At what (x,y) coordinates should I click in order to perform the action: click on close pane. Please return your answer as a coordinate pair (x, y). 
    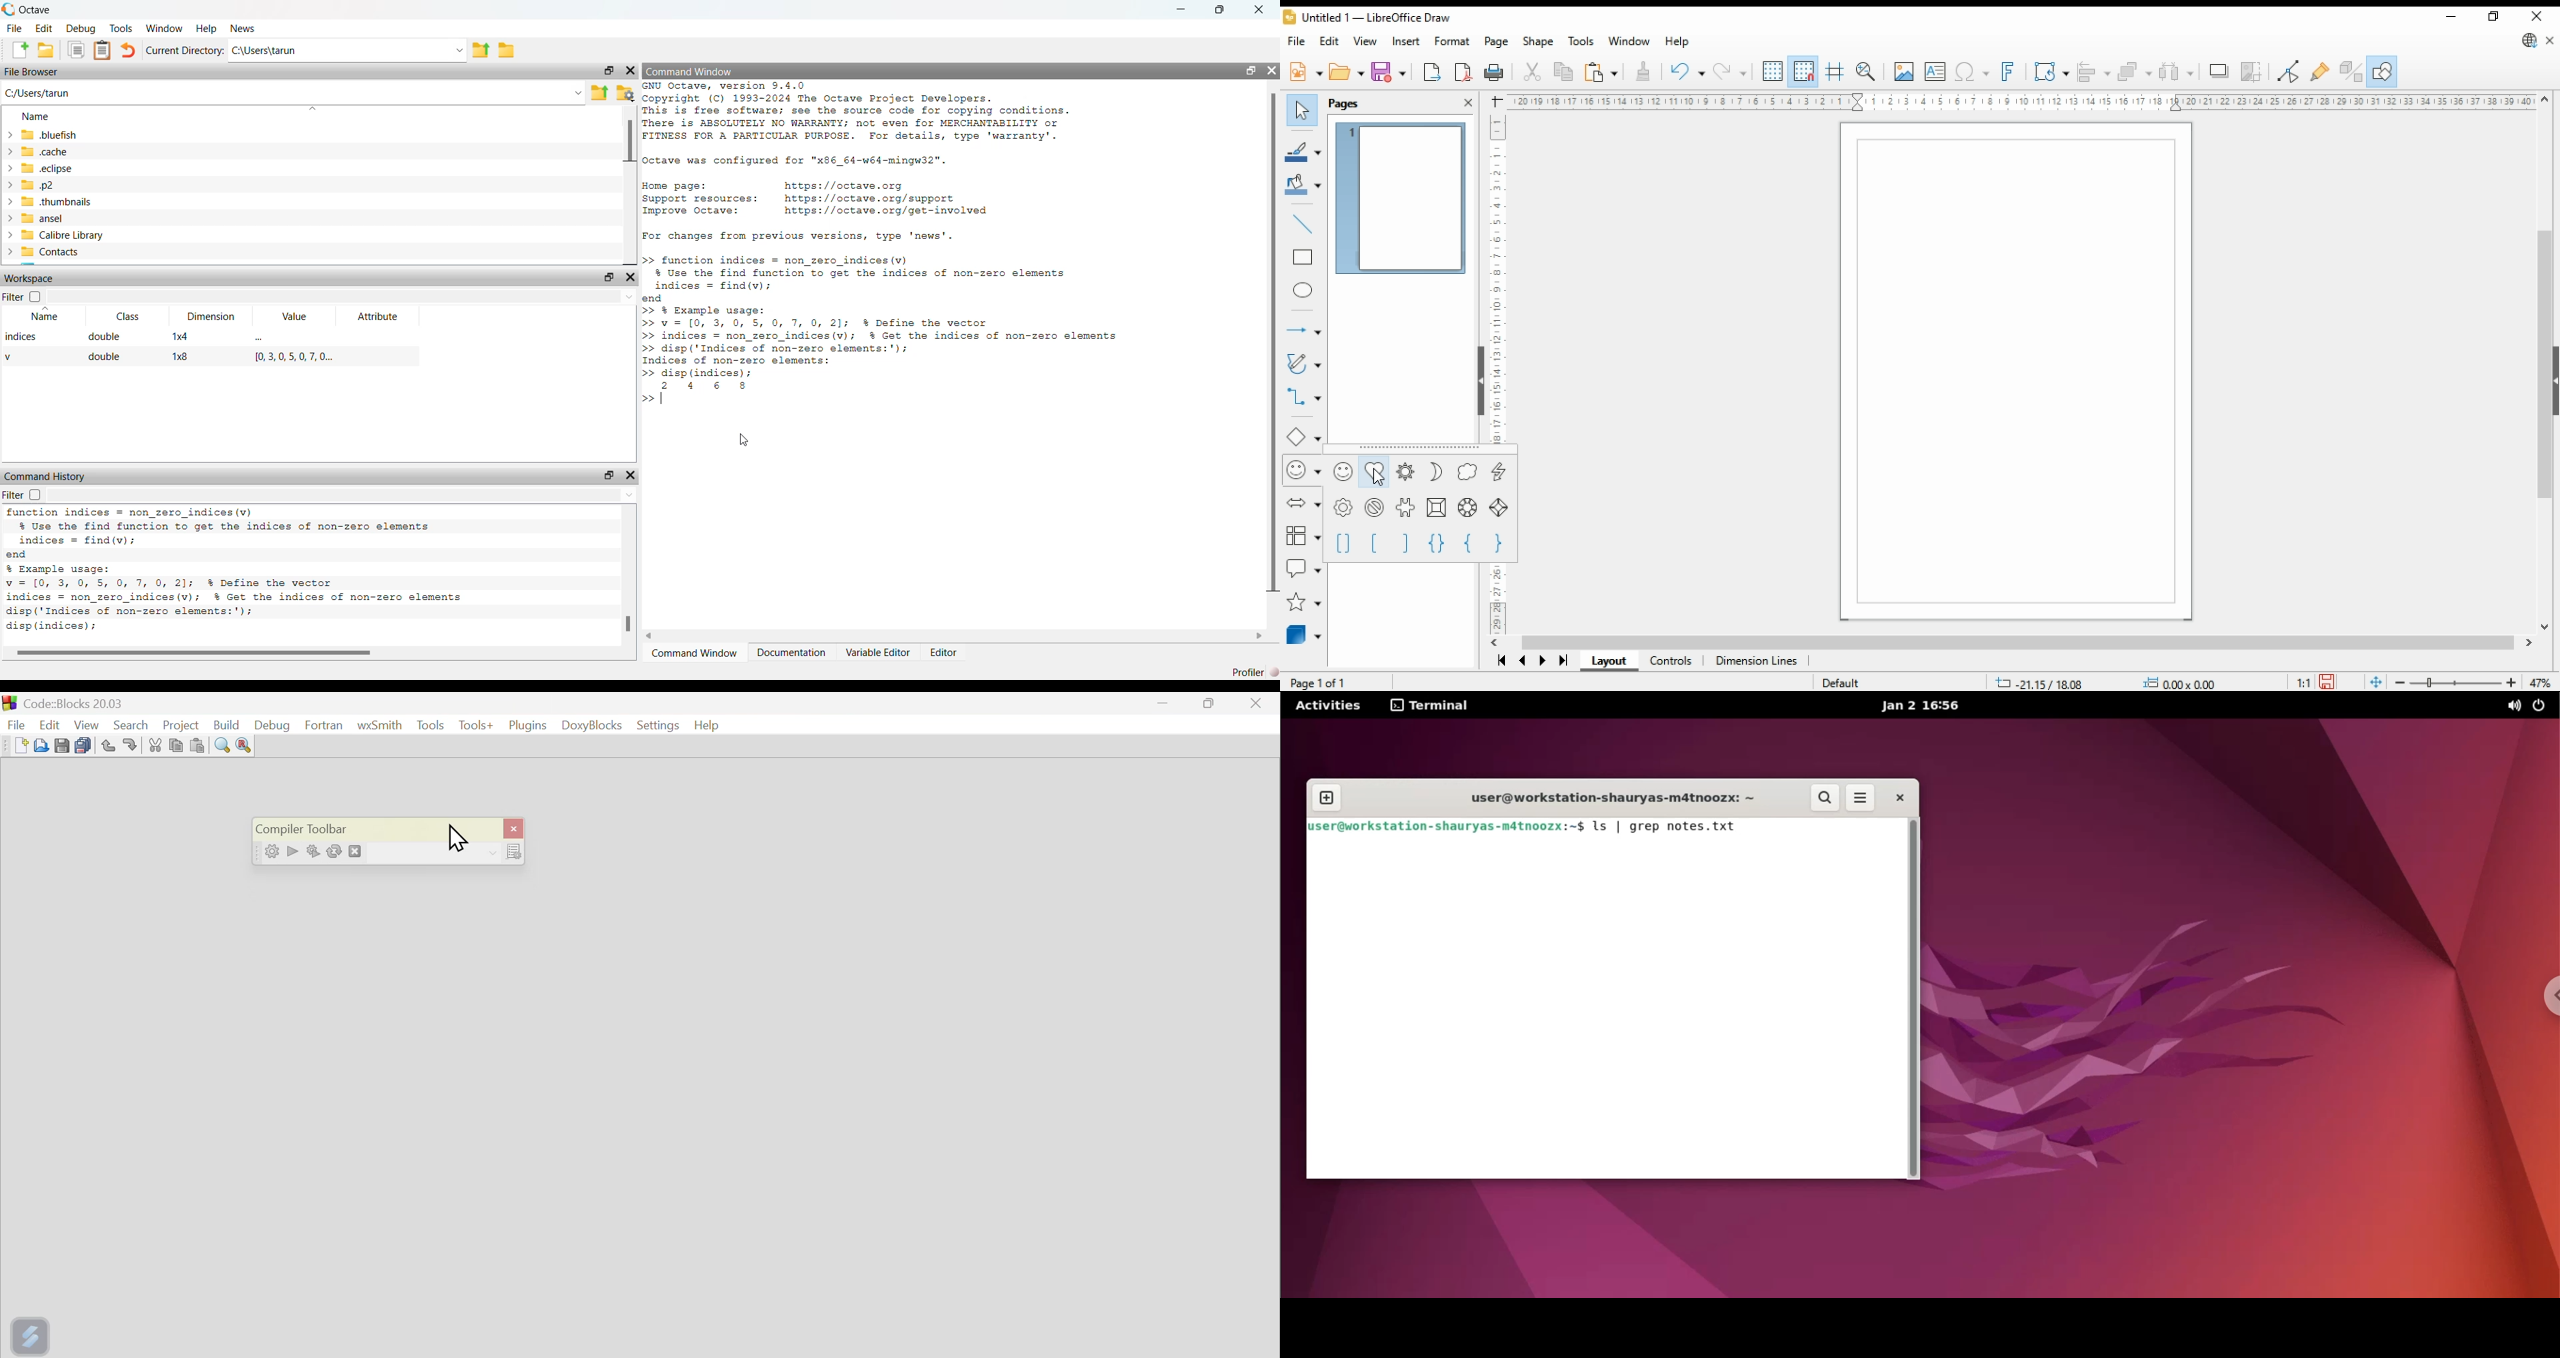
    Looking at the image, I should click on (1469, 103).